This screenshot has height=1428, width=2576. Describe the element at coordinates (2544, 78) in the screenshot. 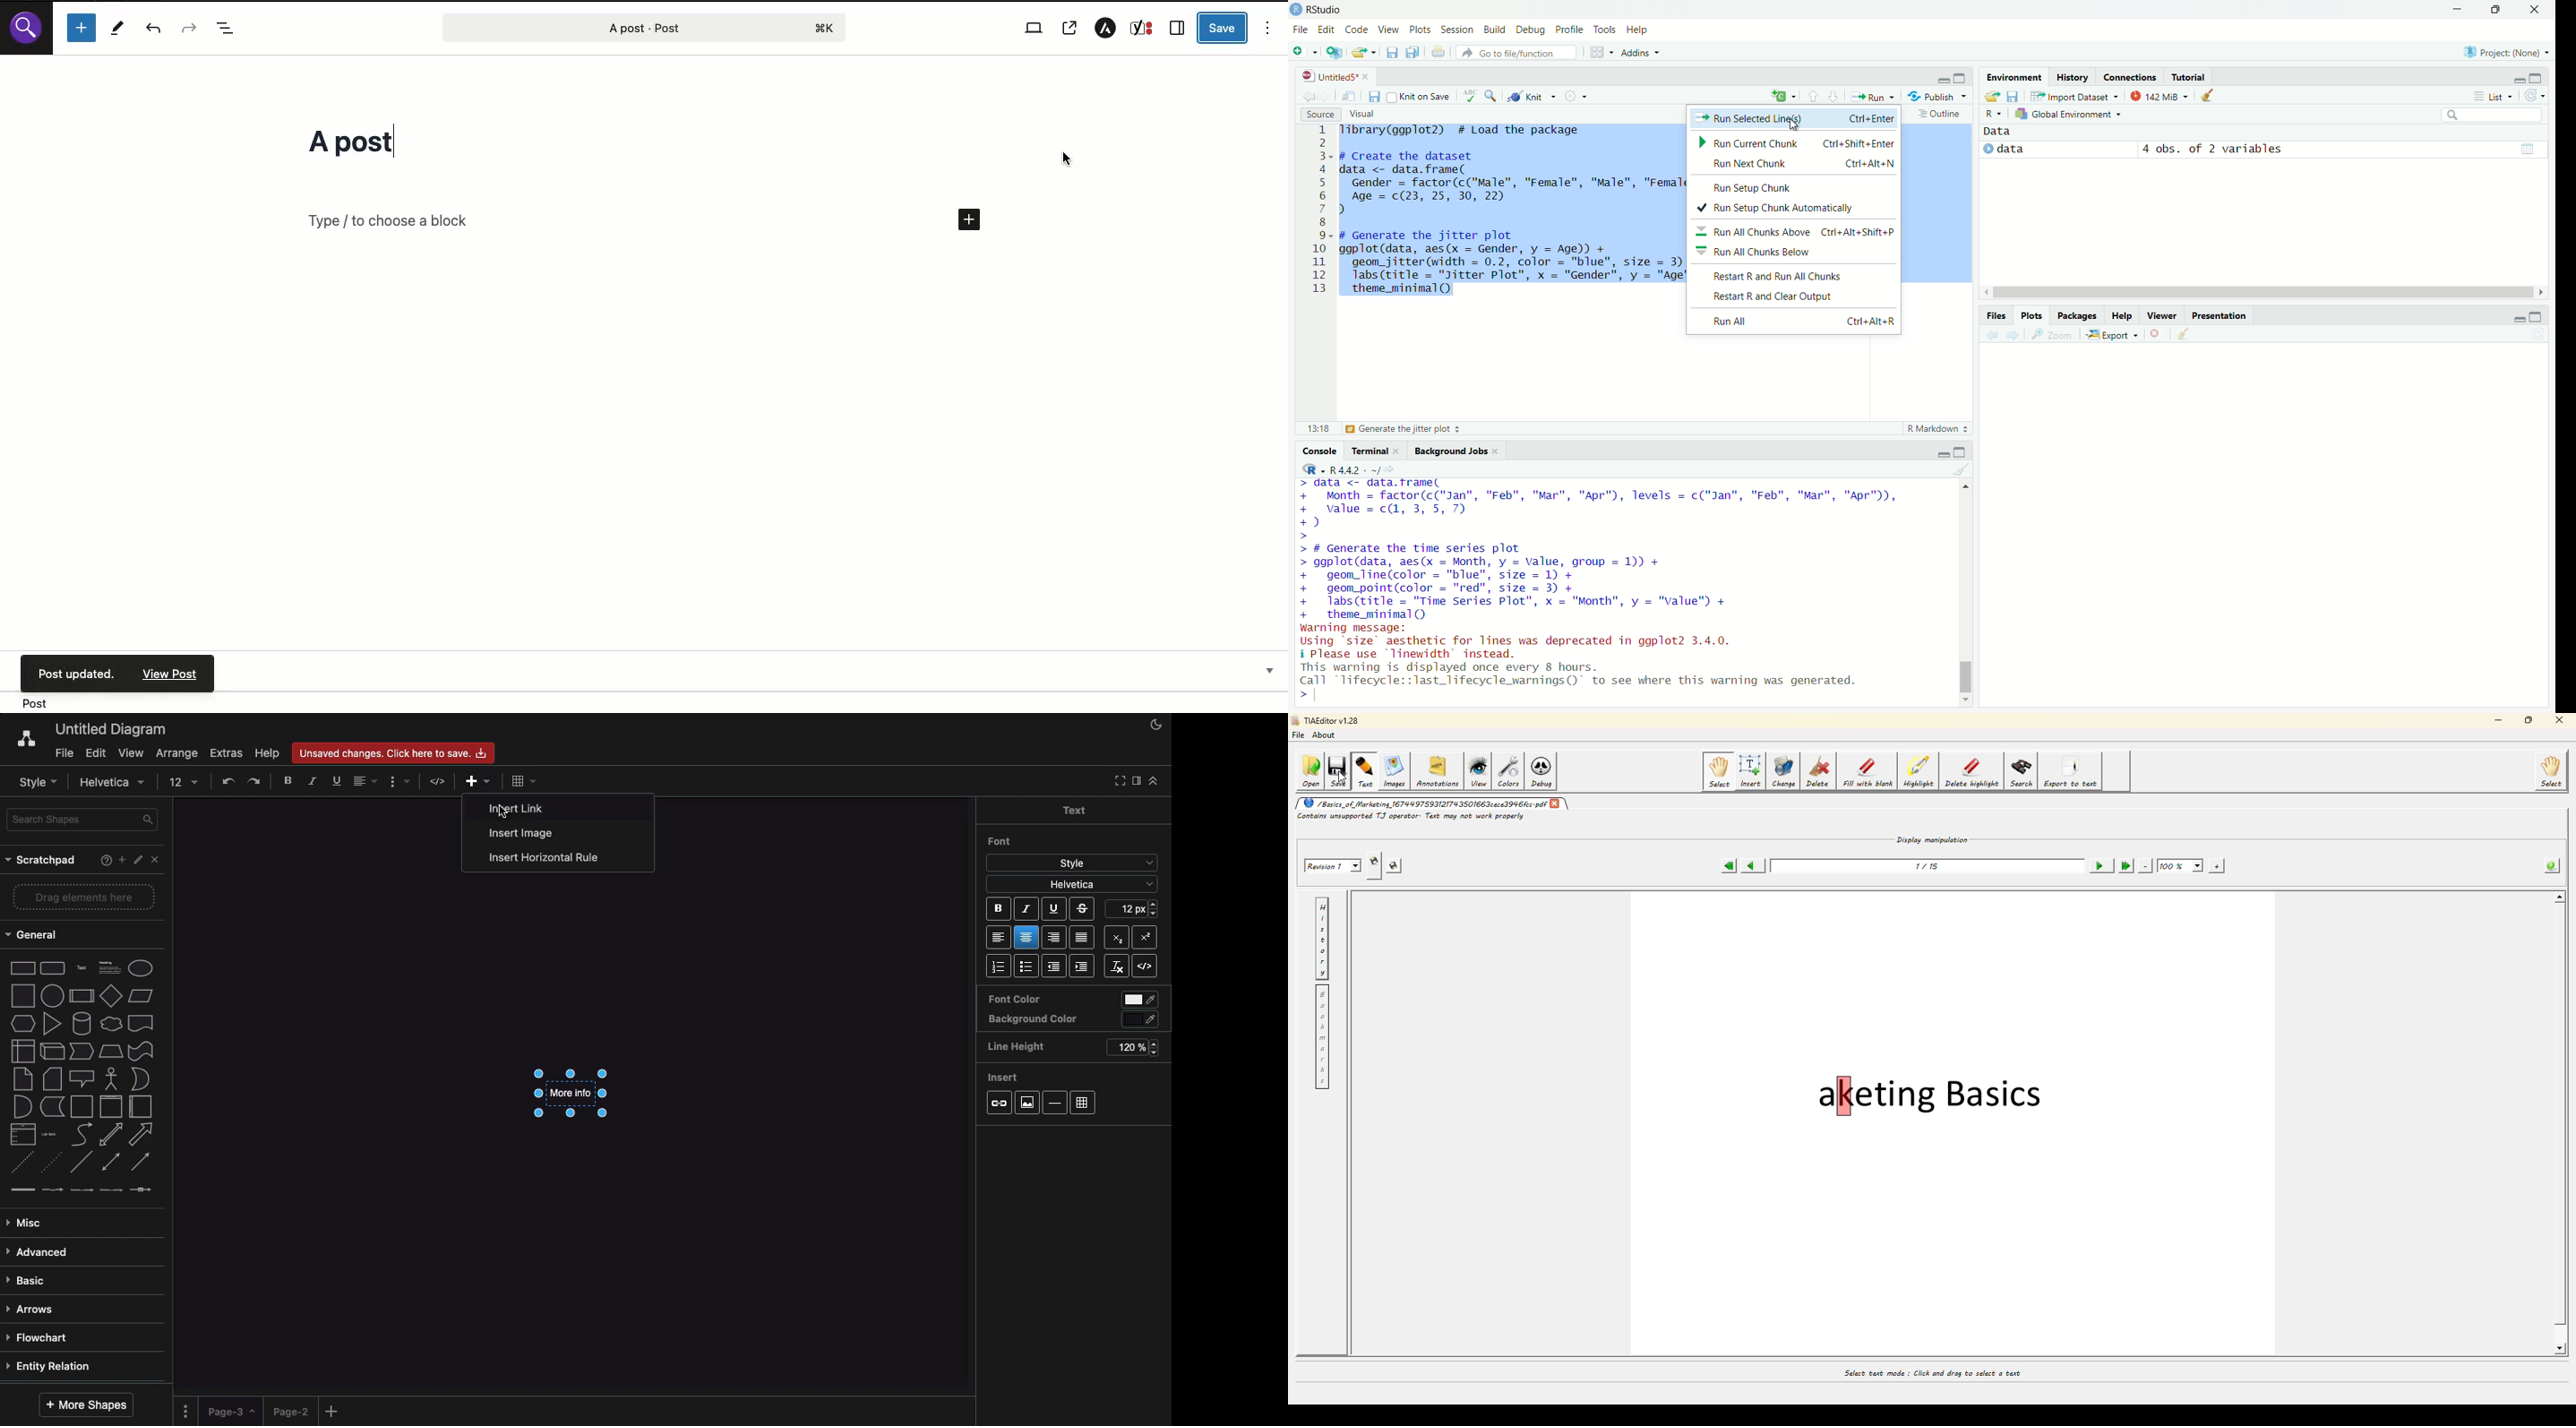

I see `maximize` at that location.